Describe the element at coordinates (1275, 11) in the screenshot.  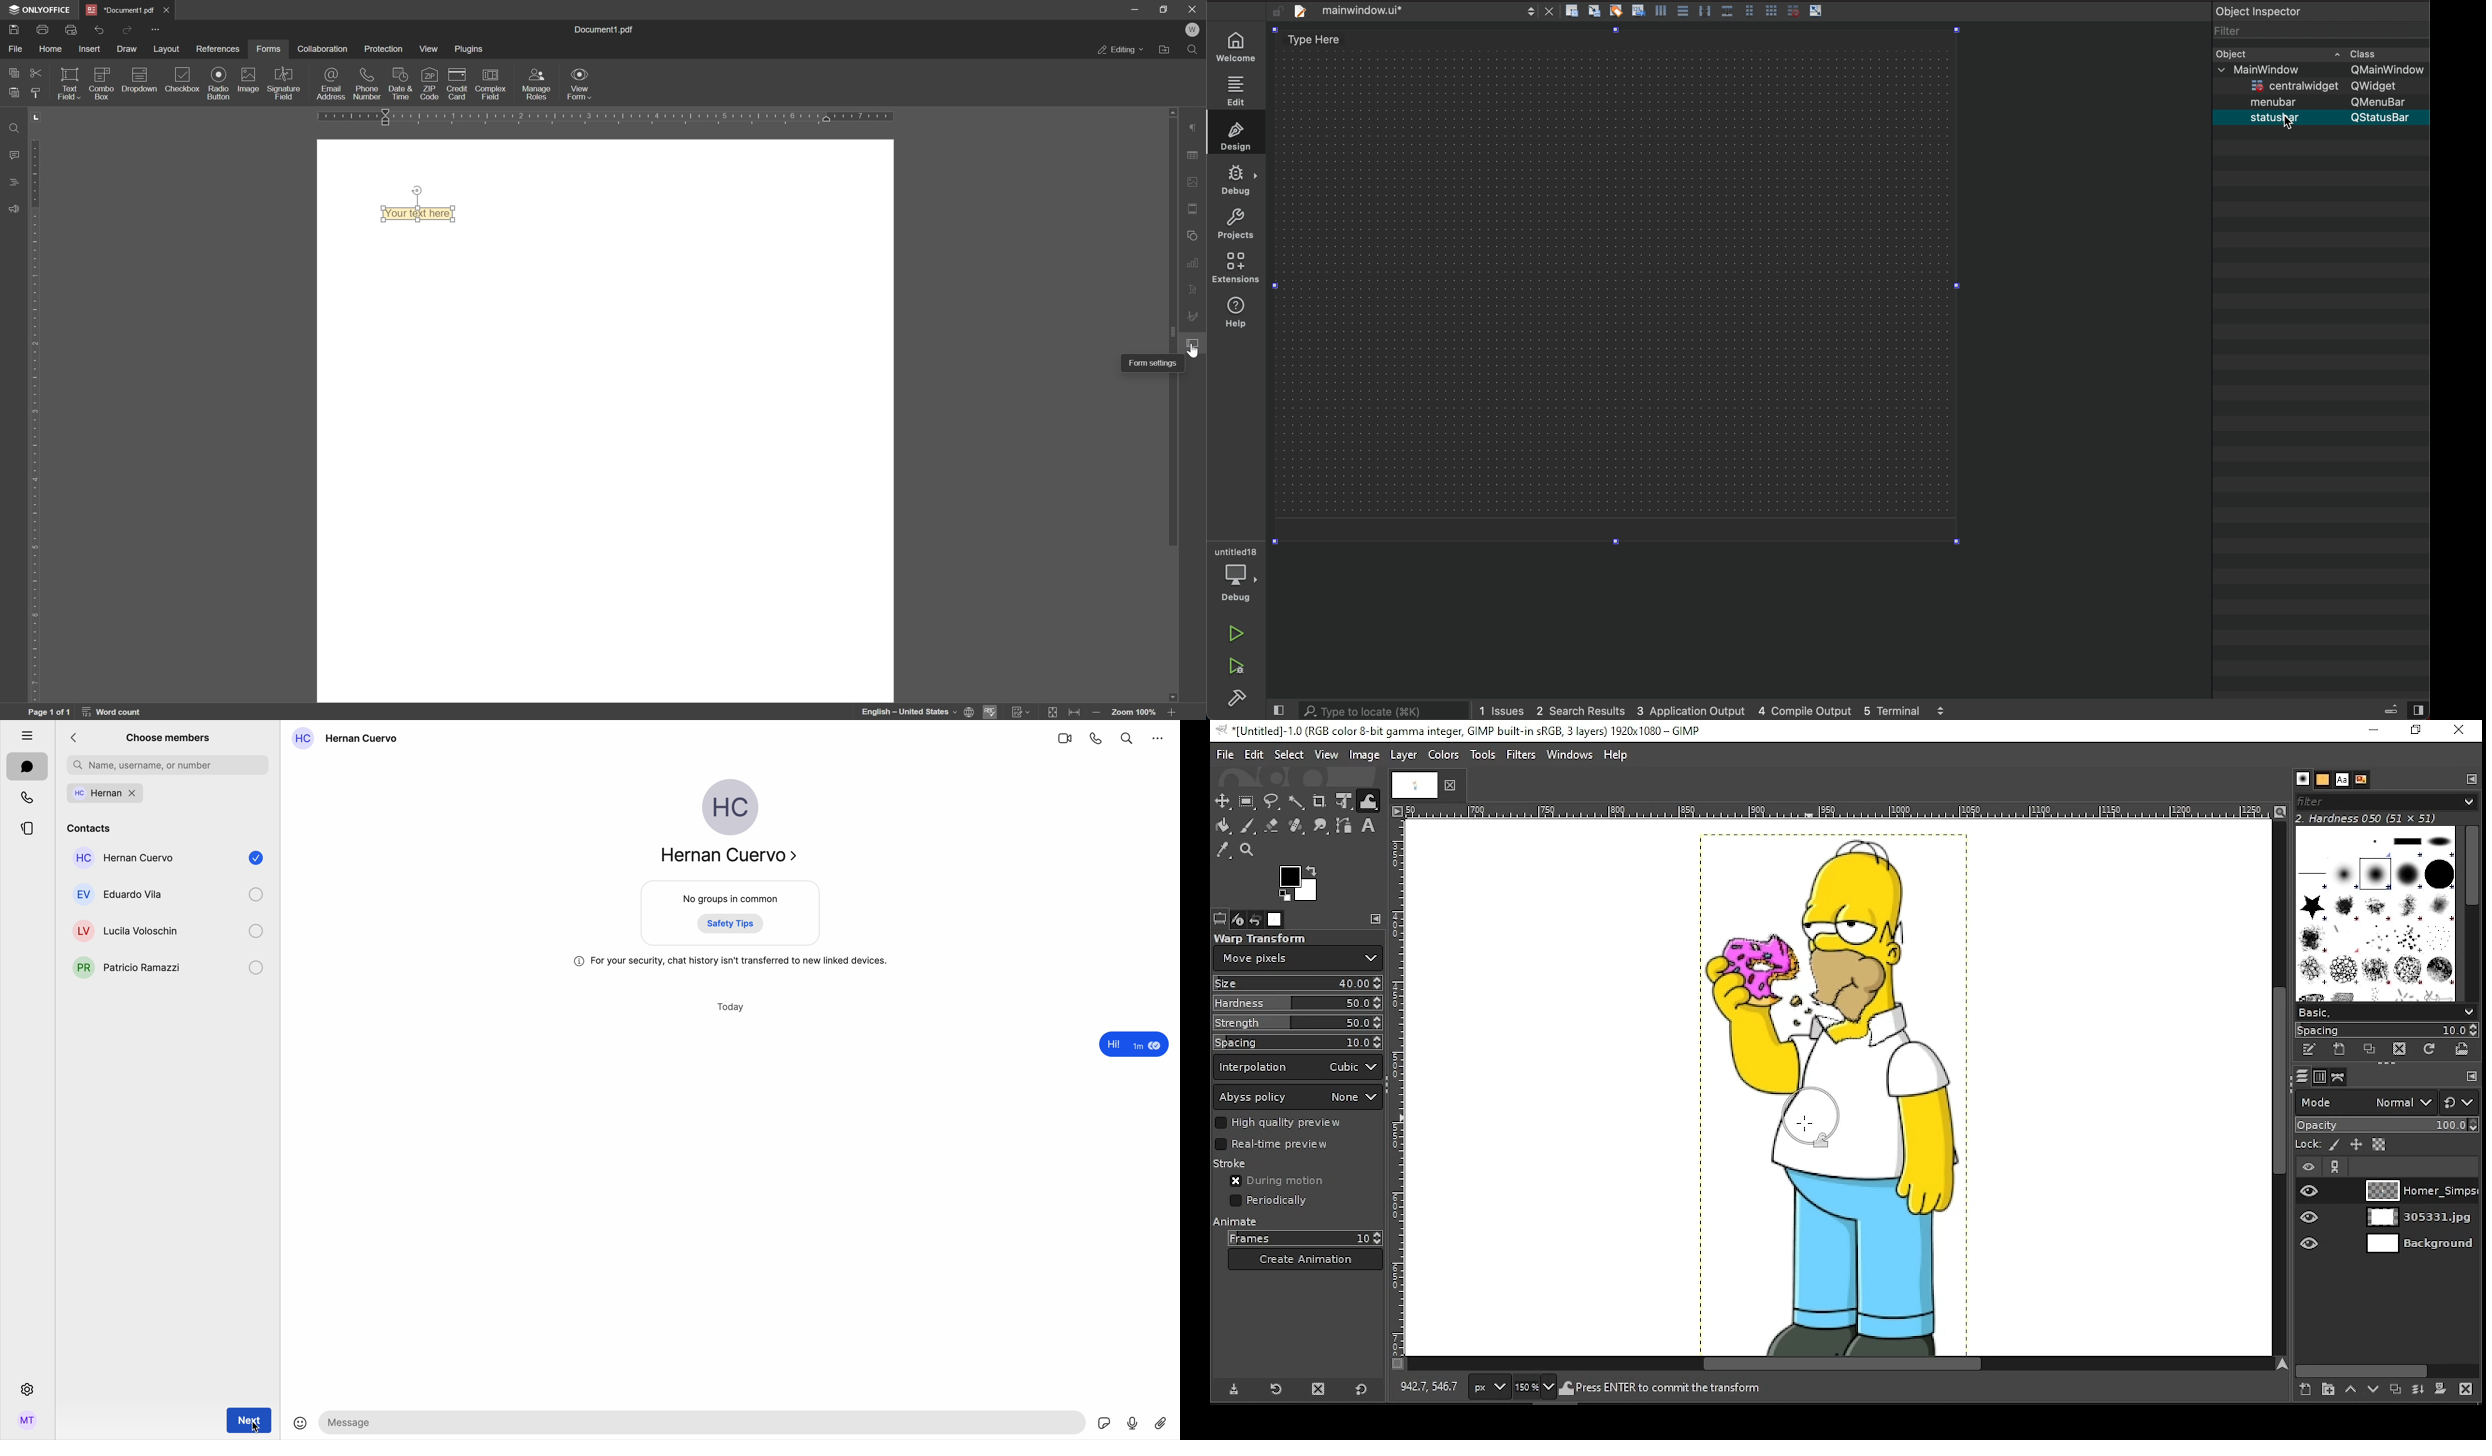
I see `unlocked` at that location.